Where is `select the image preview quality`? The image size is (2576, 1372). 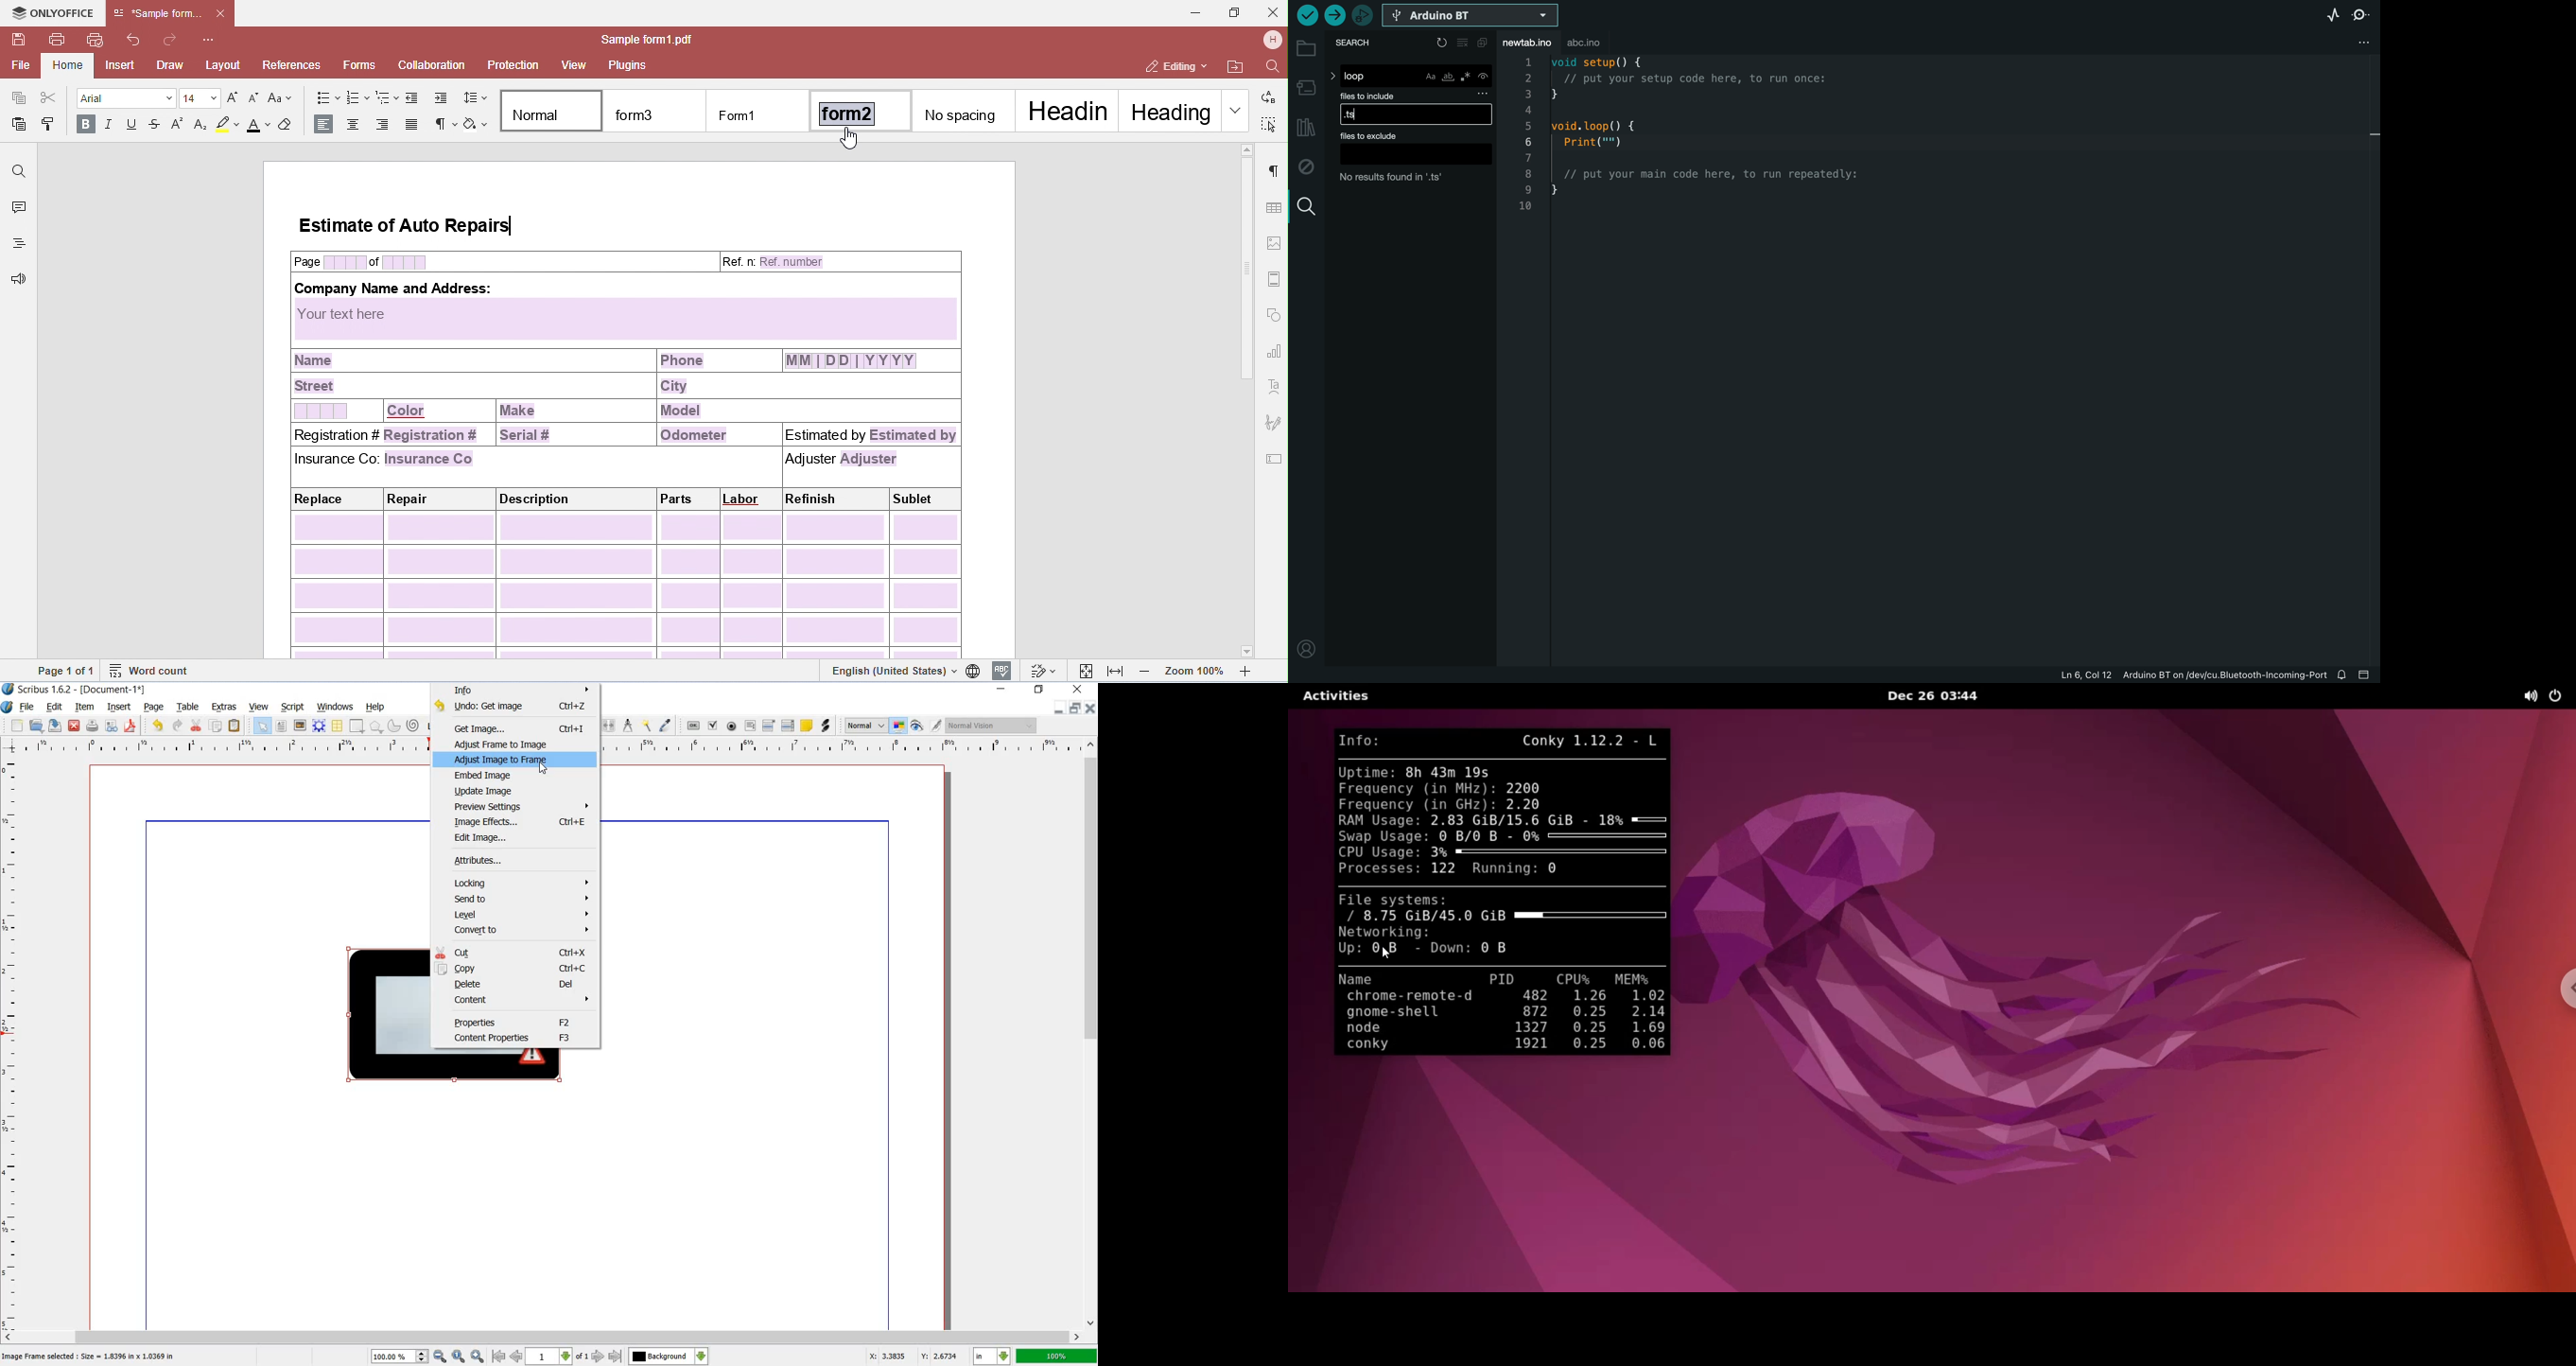
select the image preview quality is located at coordinates (864, 724).